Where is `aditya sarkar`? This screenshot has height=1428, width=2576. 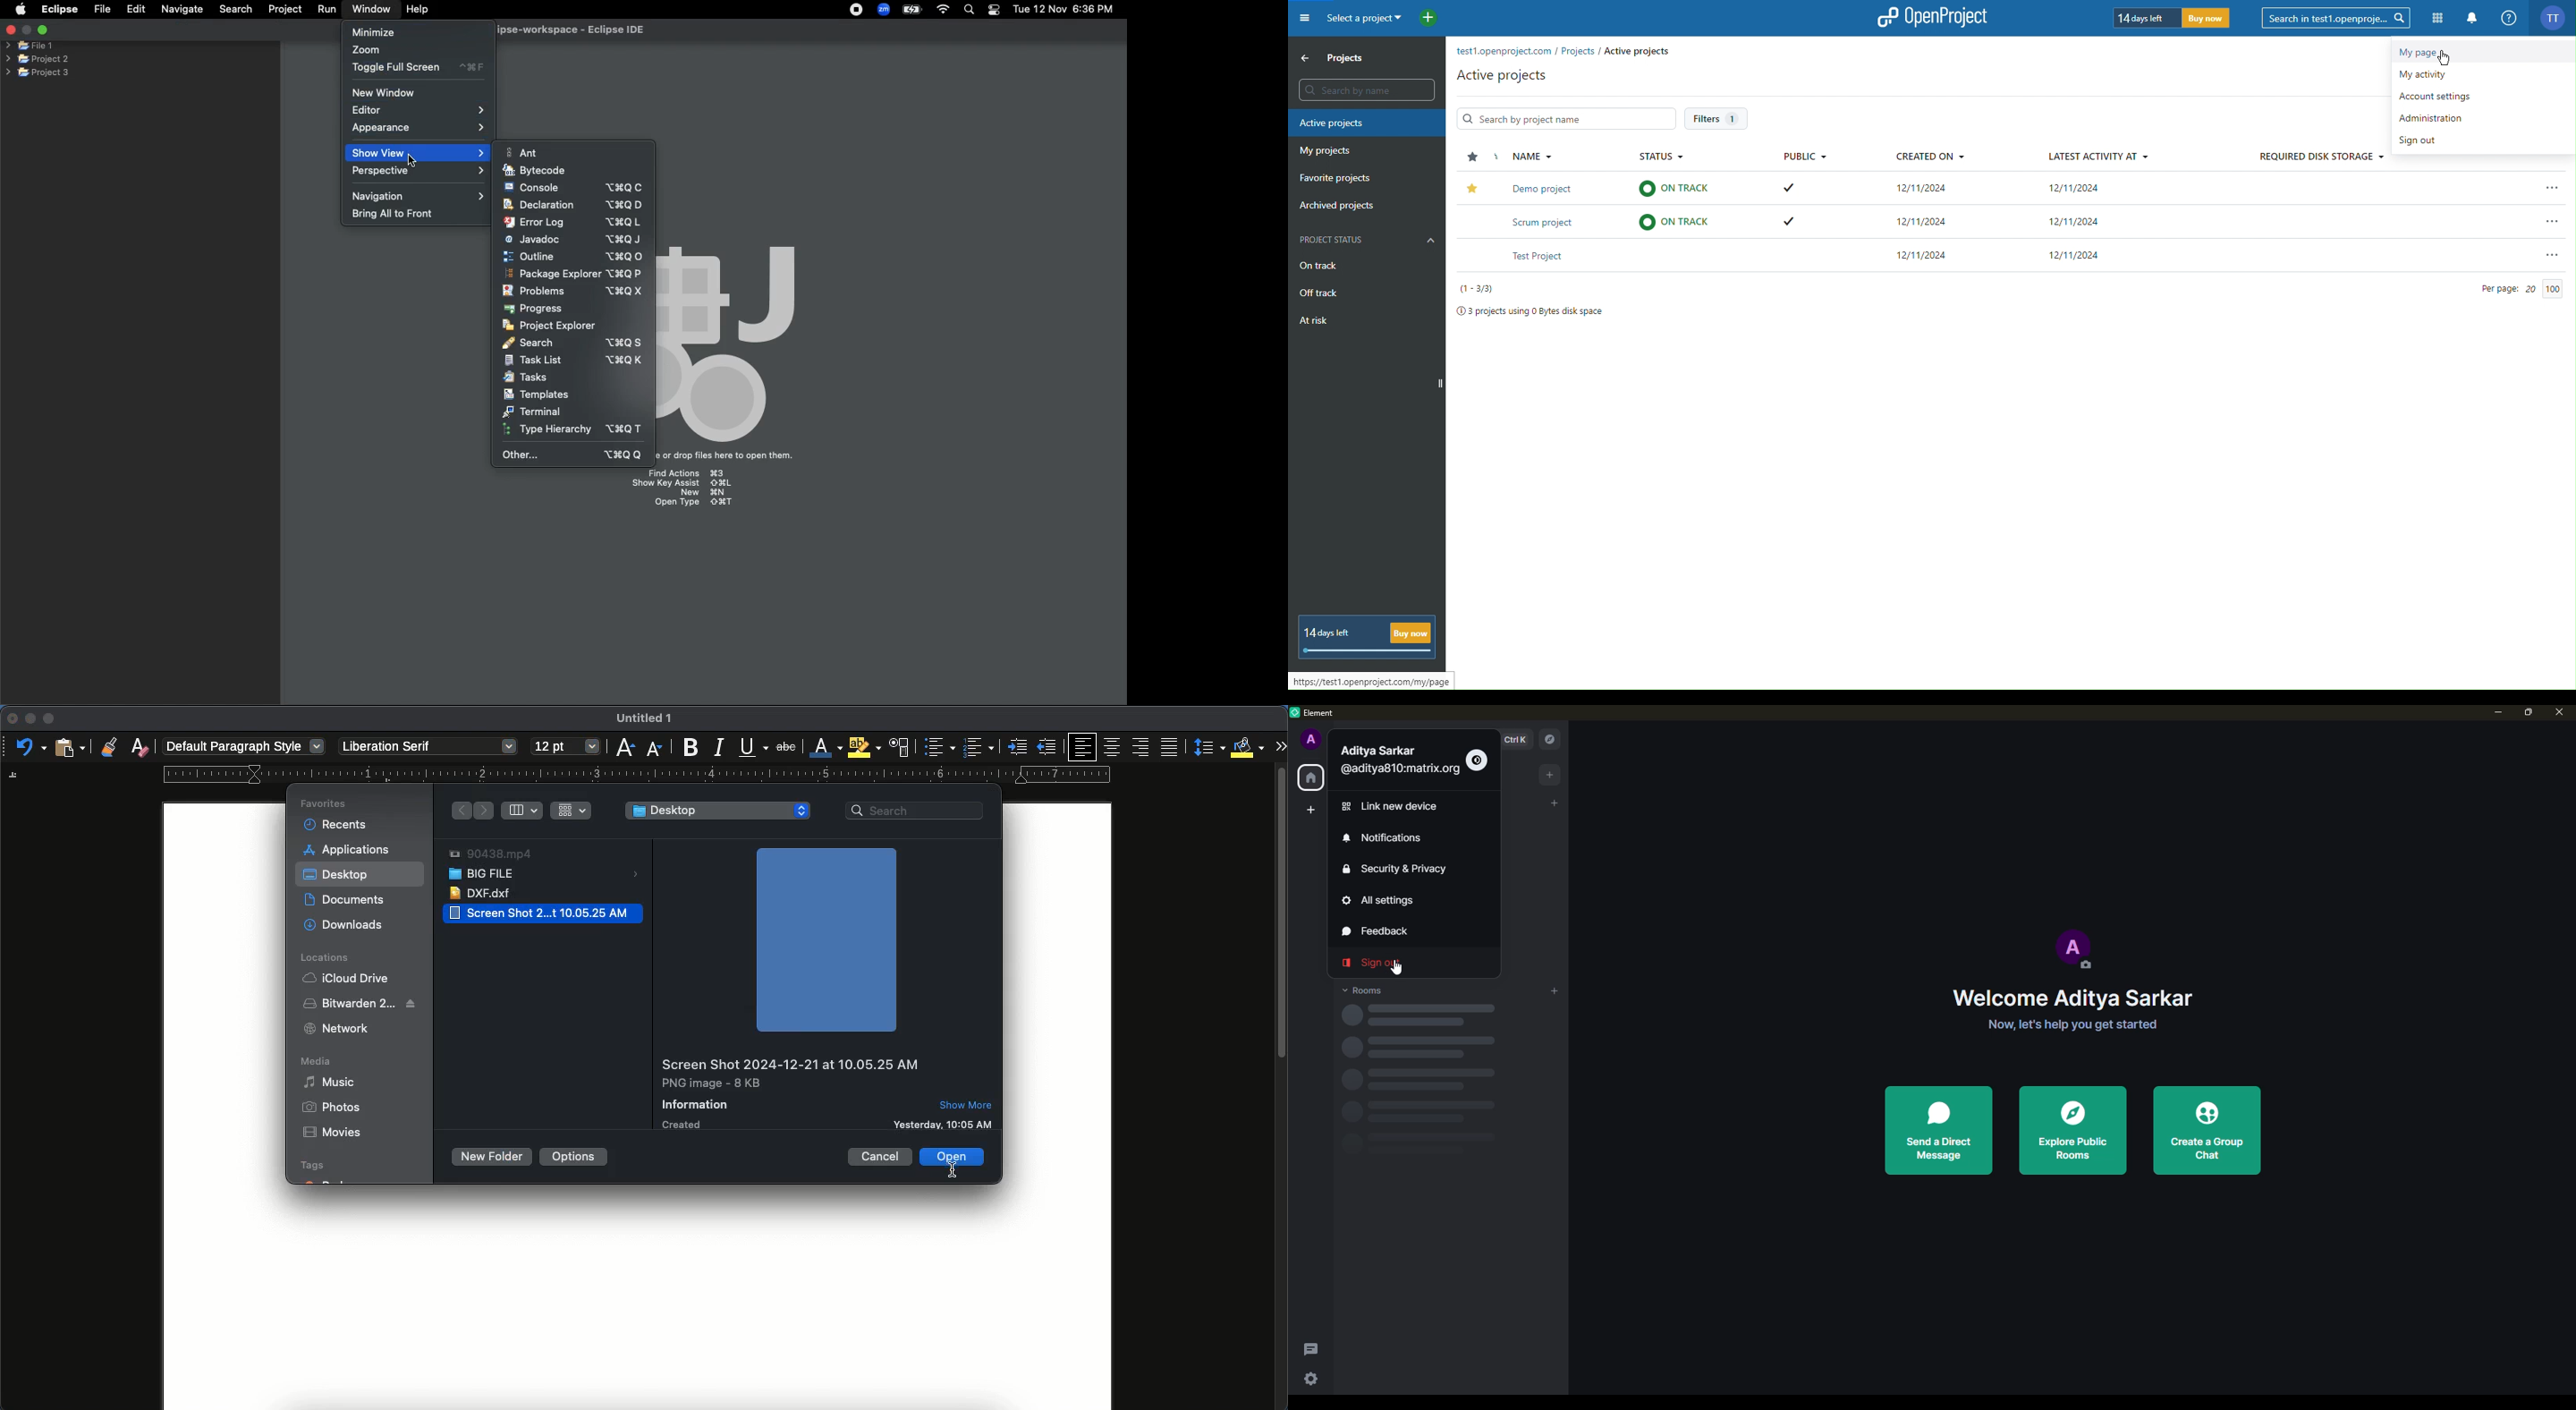 aditya sarkar is located at coordinates (1401, 765).